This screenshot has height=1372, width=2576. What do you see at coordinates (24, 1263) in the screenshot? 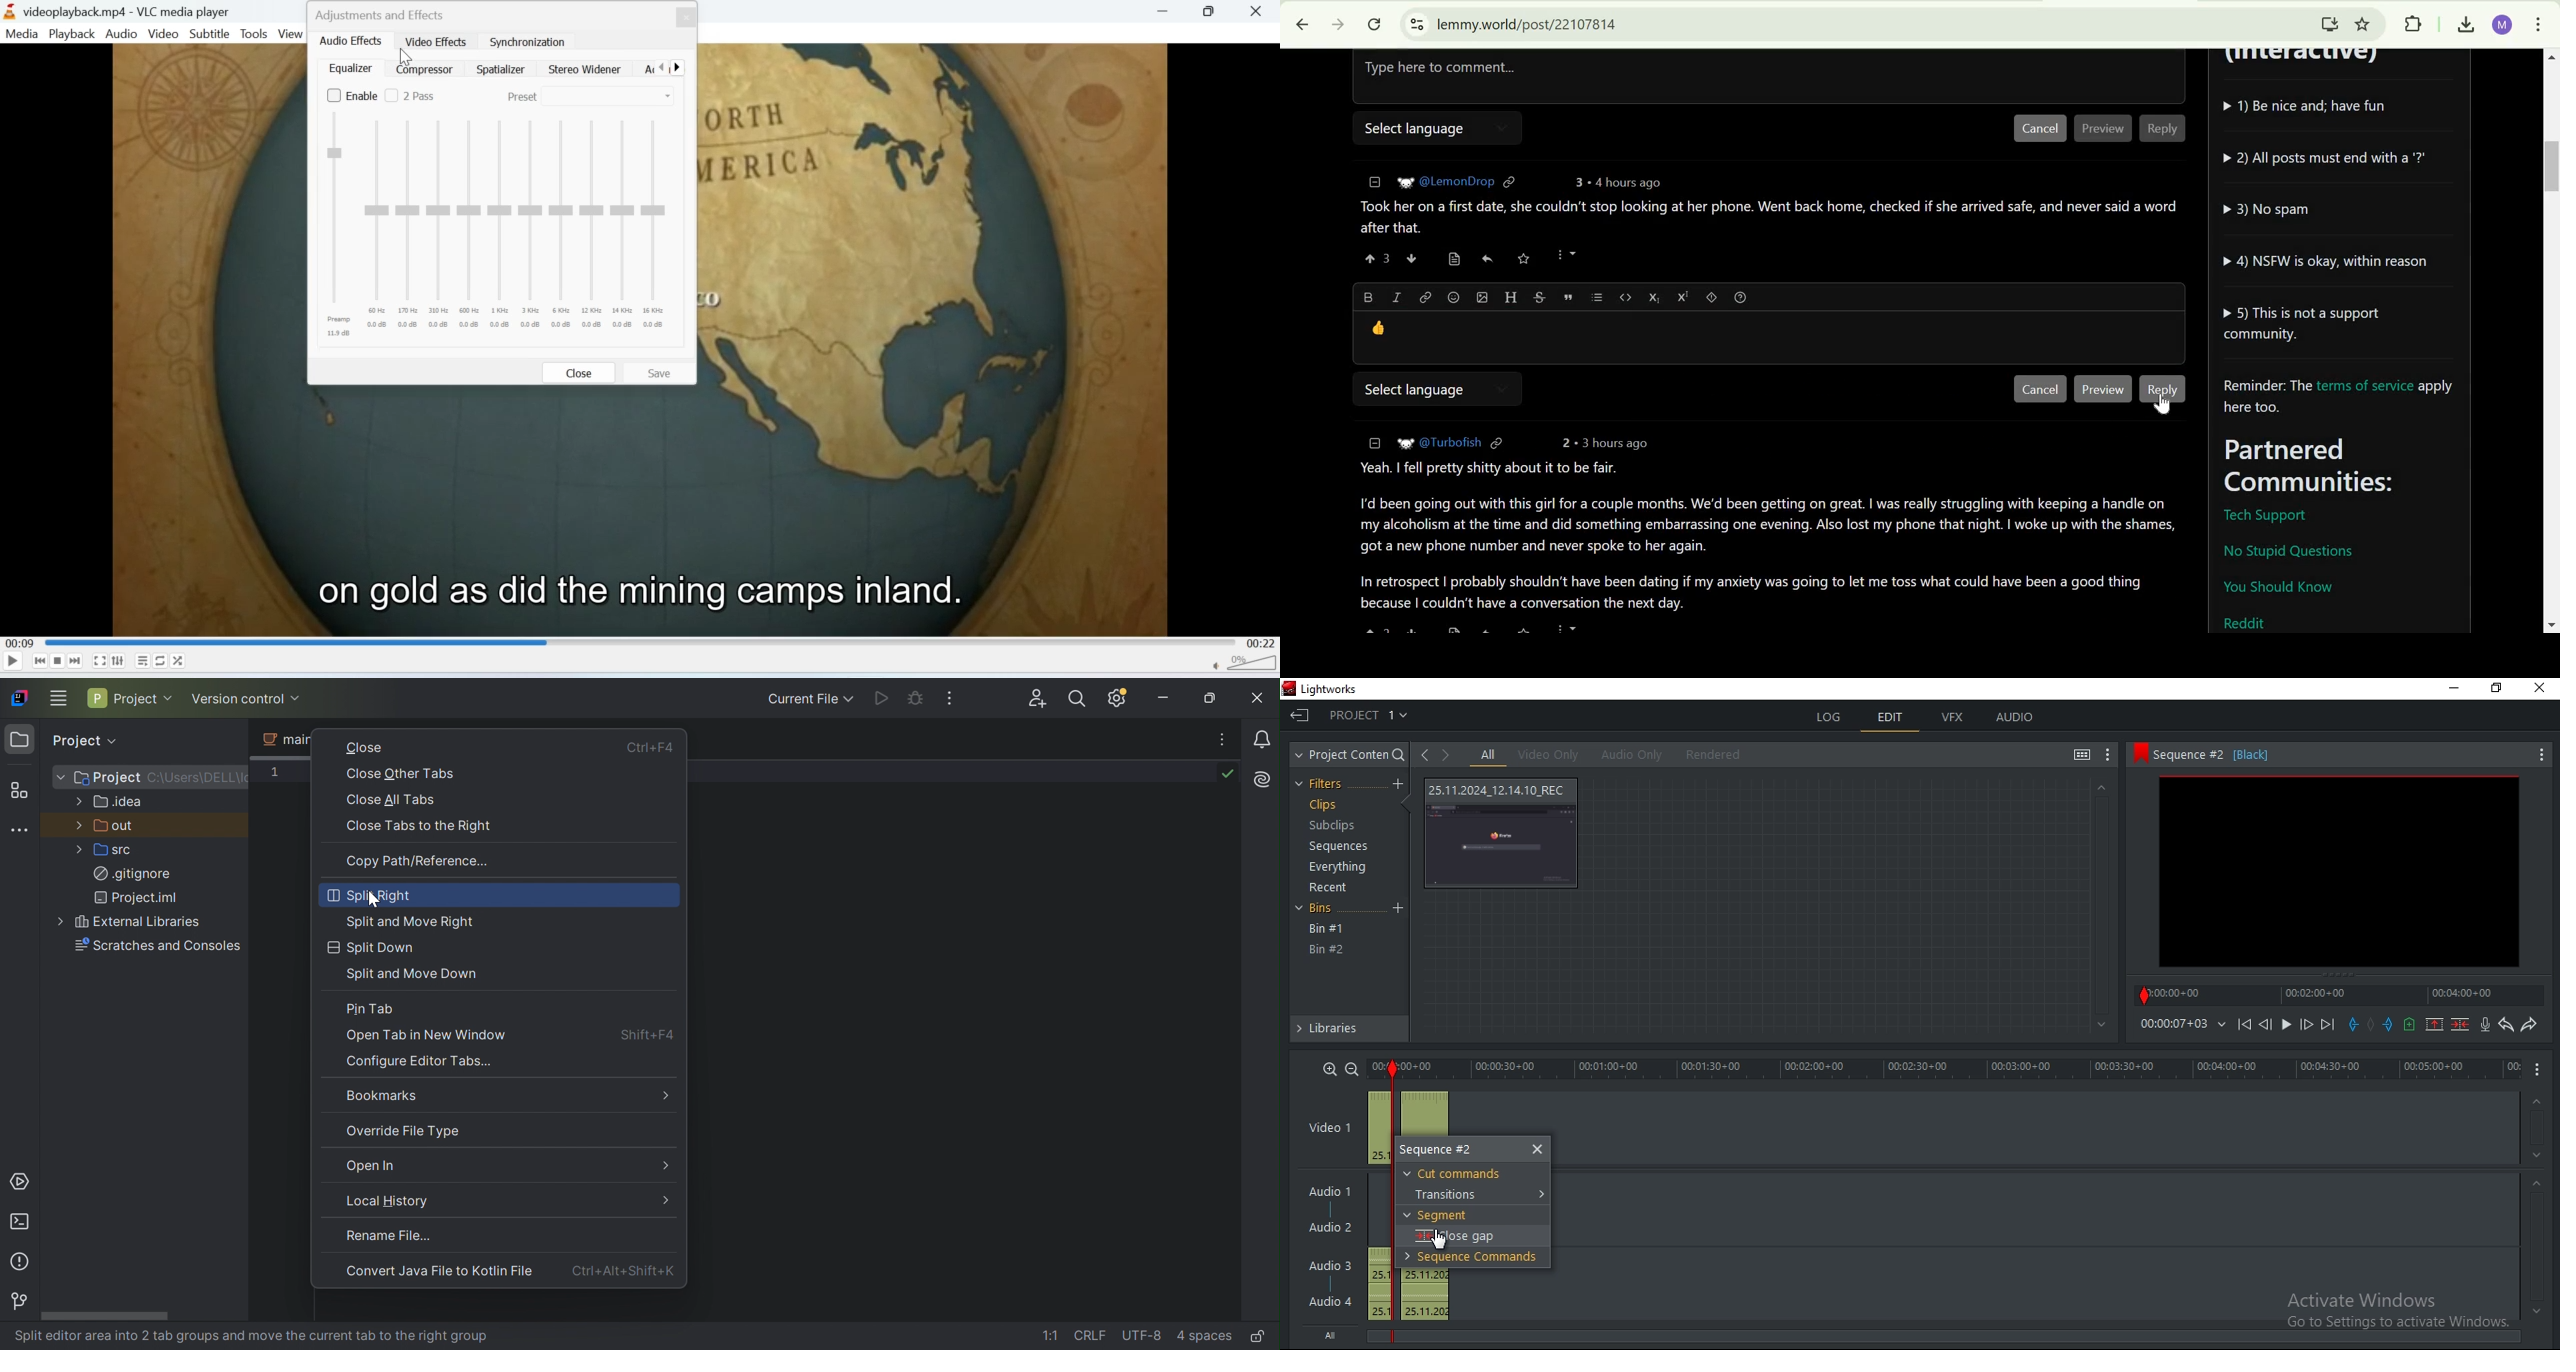
I see `Problems` at bounding box center [24, 1263].